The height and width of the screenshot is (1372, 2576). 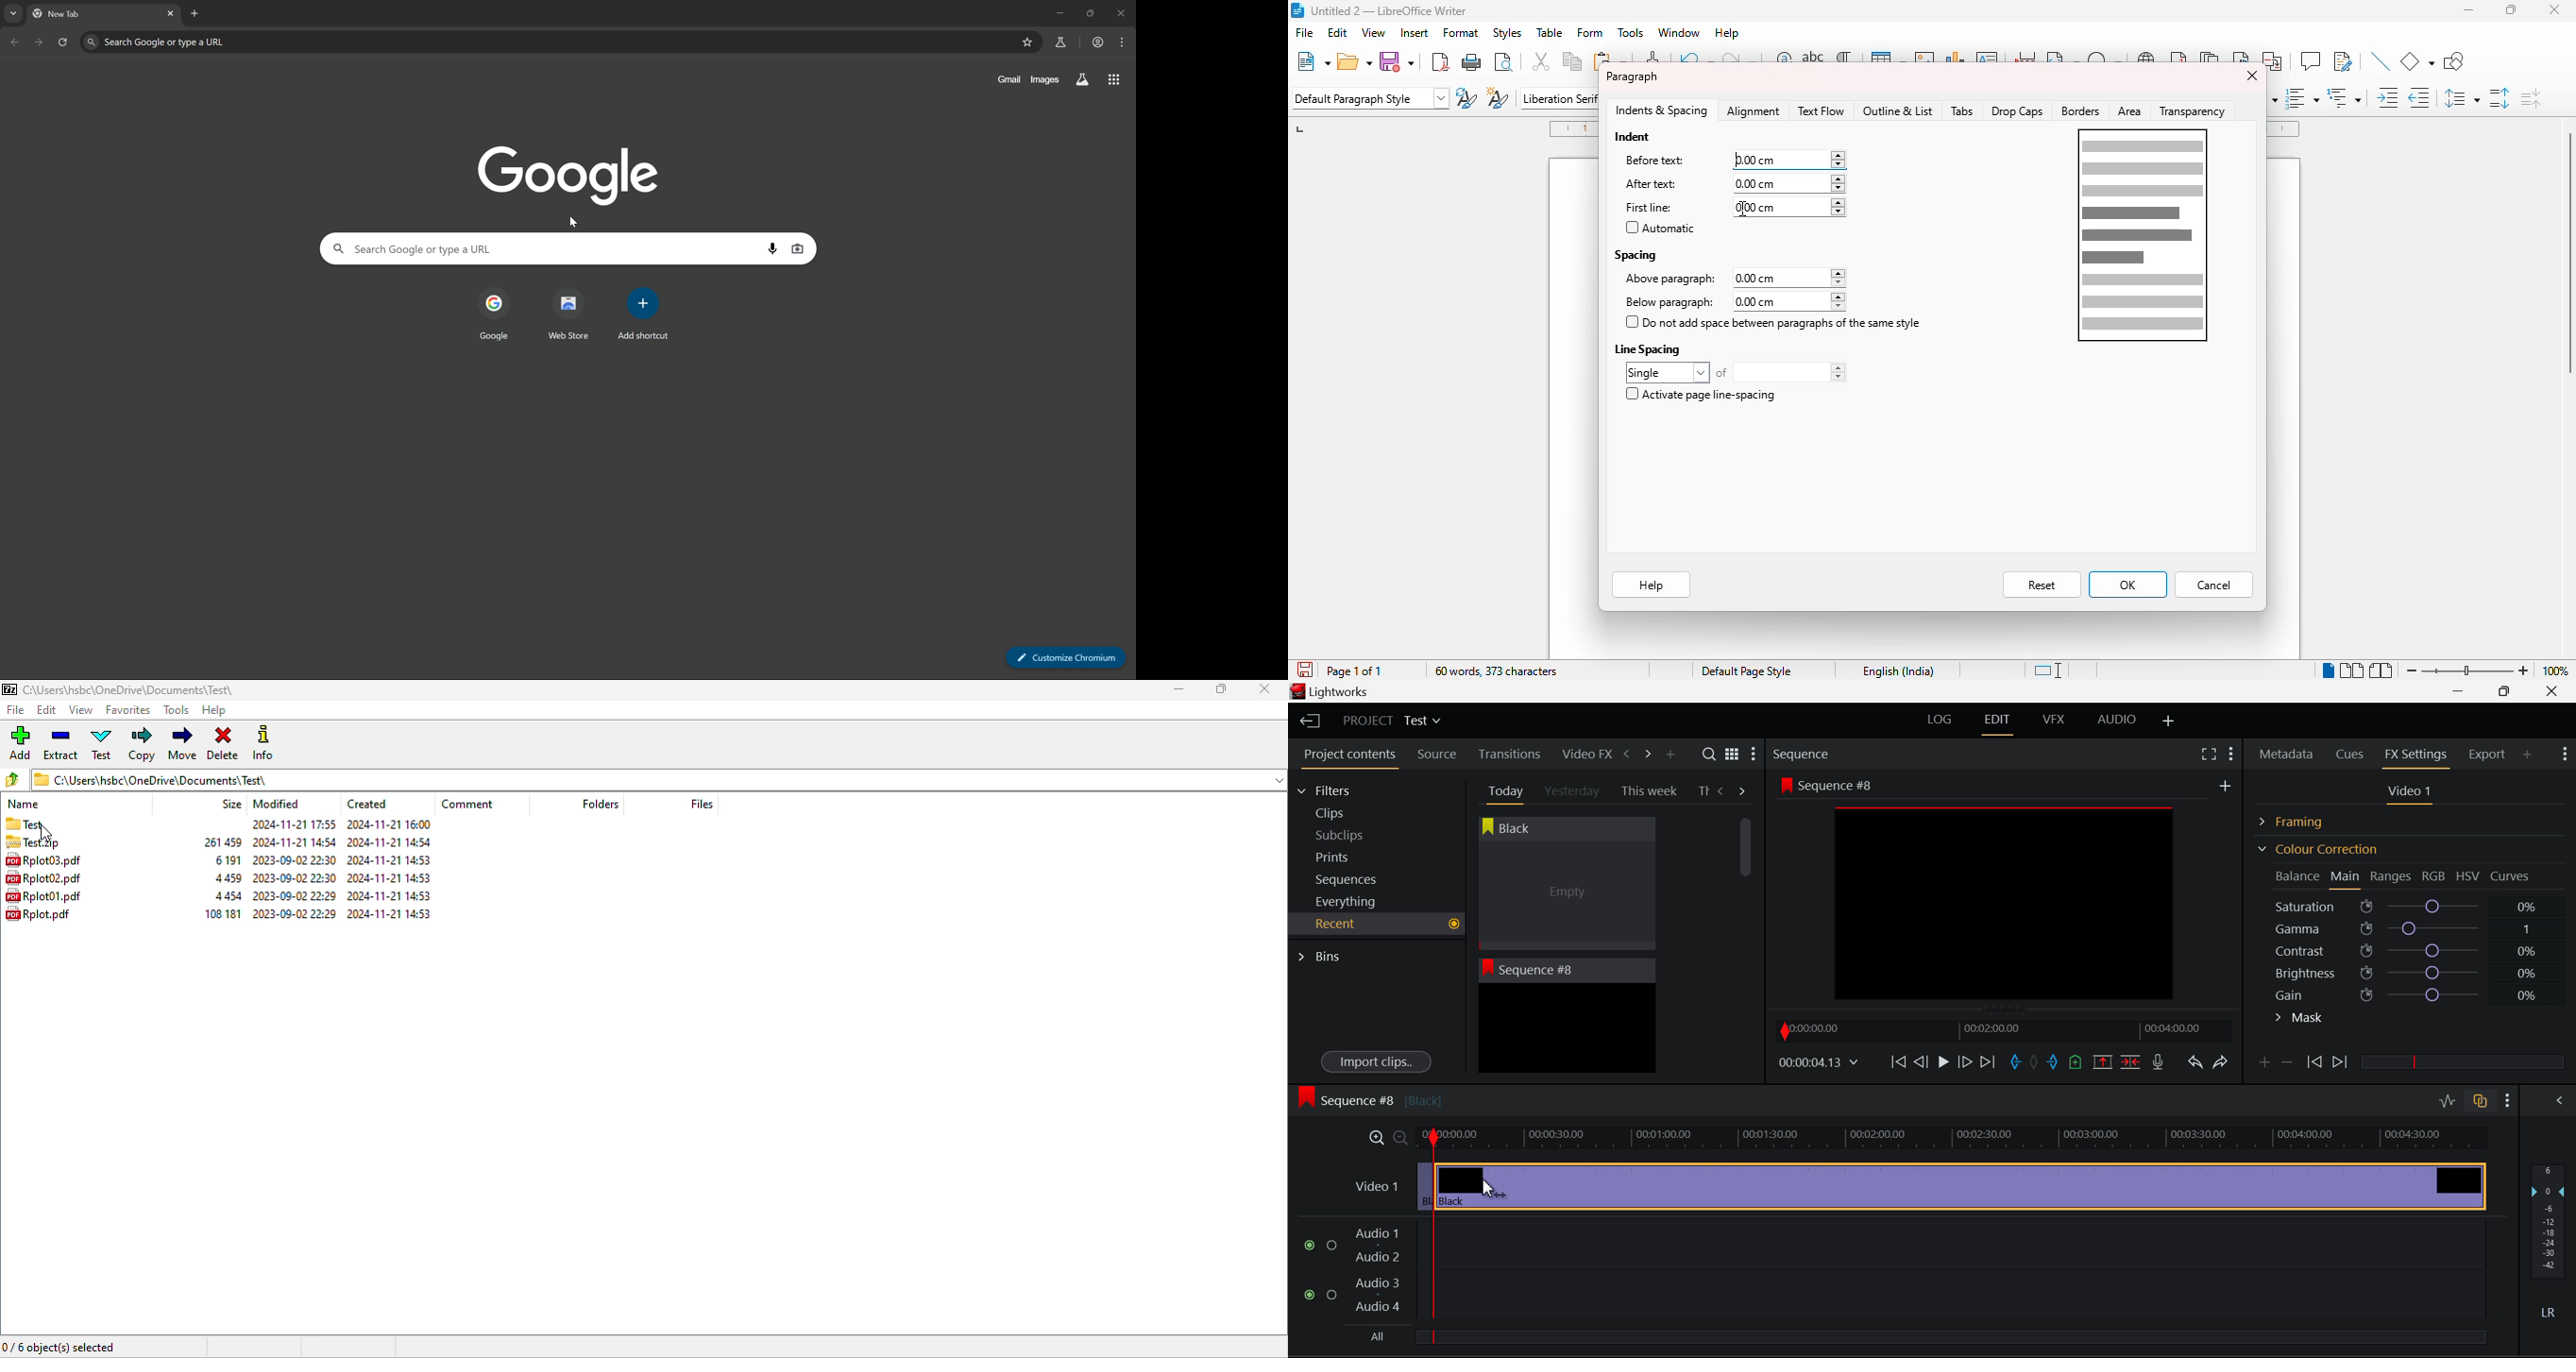 What do you see at coordinates (1324, 955) in the screenshot?
I see `Bins` at bounding box center [1324, 955].